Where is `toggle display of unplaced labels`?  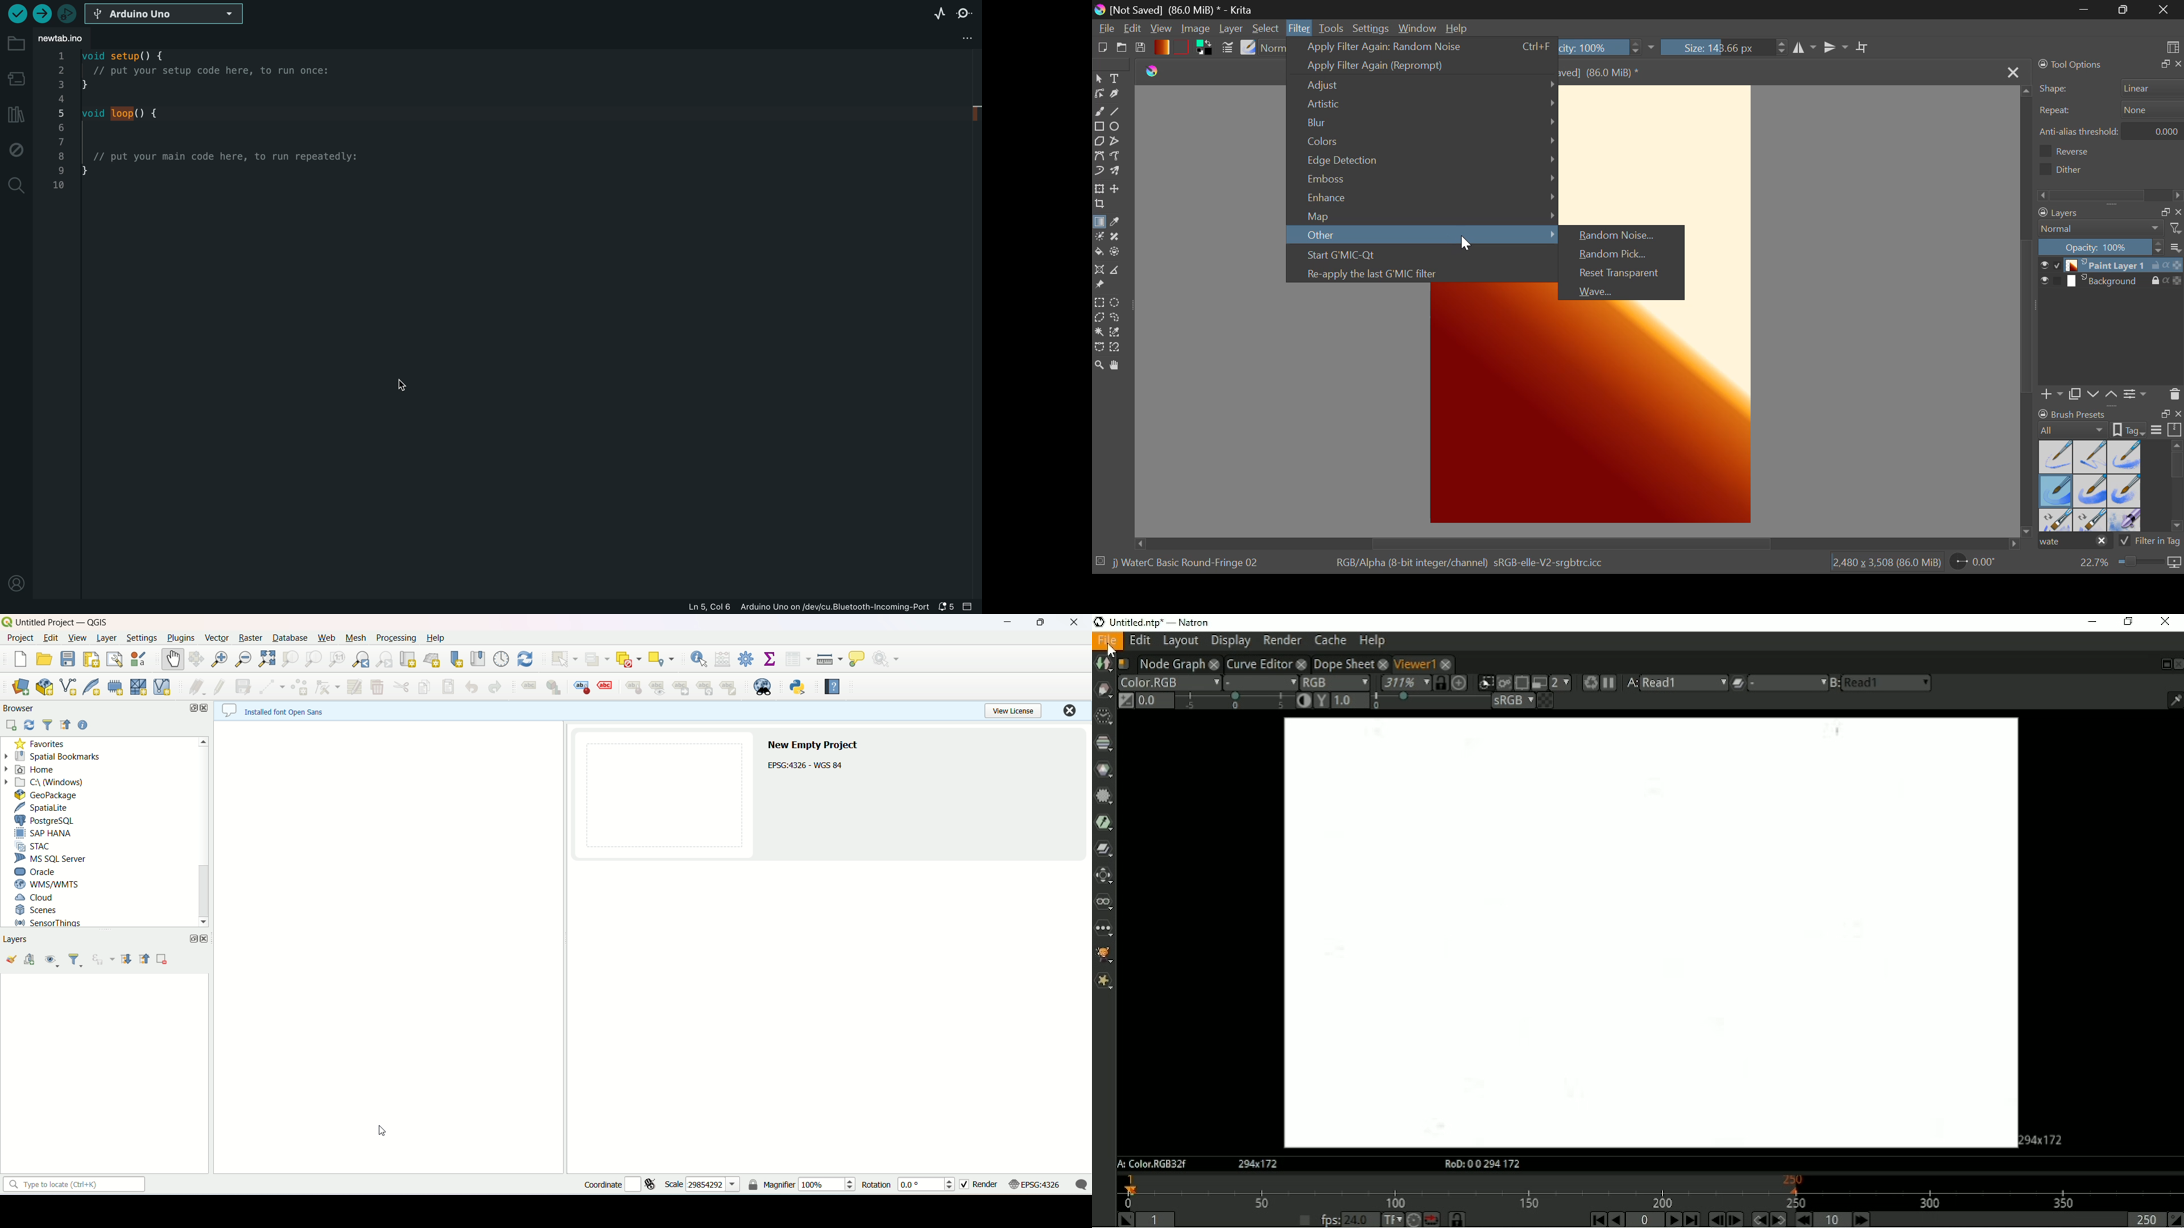 toggle display of unplaced labels is located at coordinates (607, 686).